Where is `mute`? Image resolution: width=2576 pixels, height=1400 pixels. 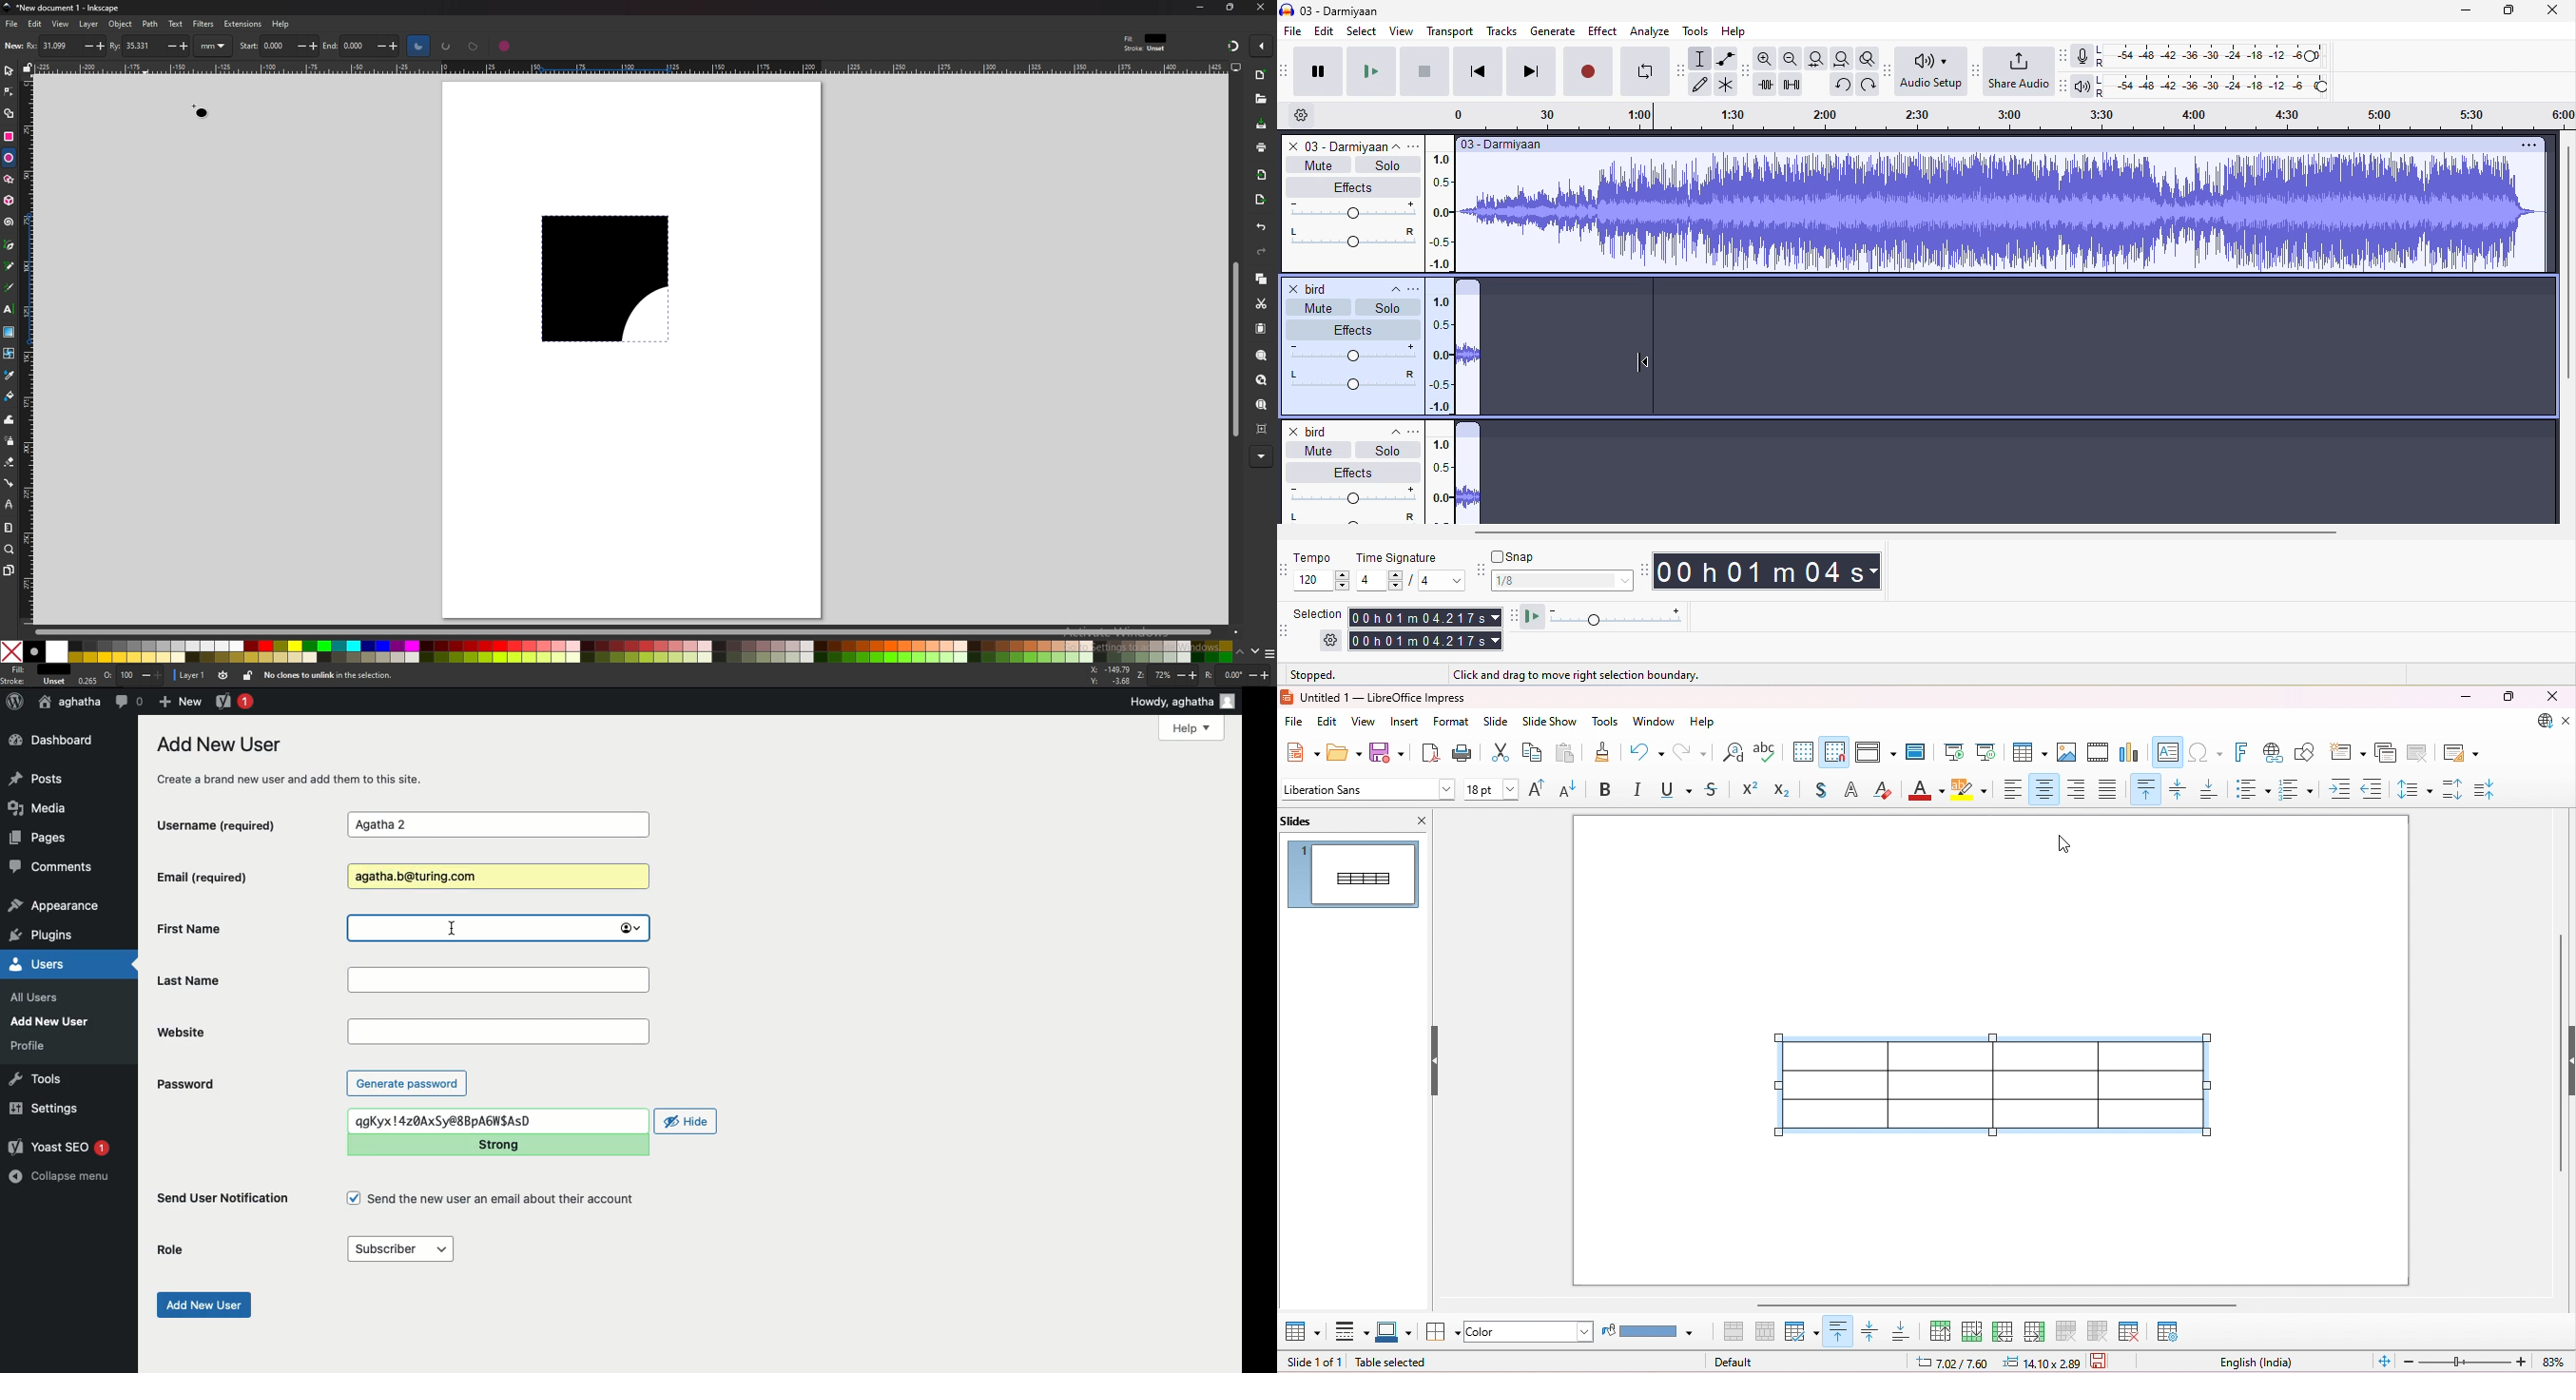
mute is located at coordinates (1311, 308).